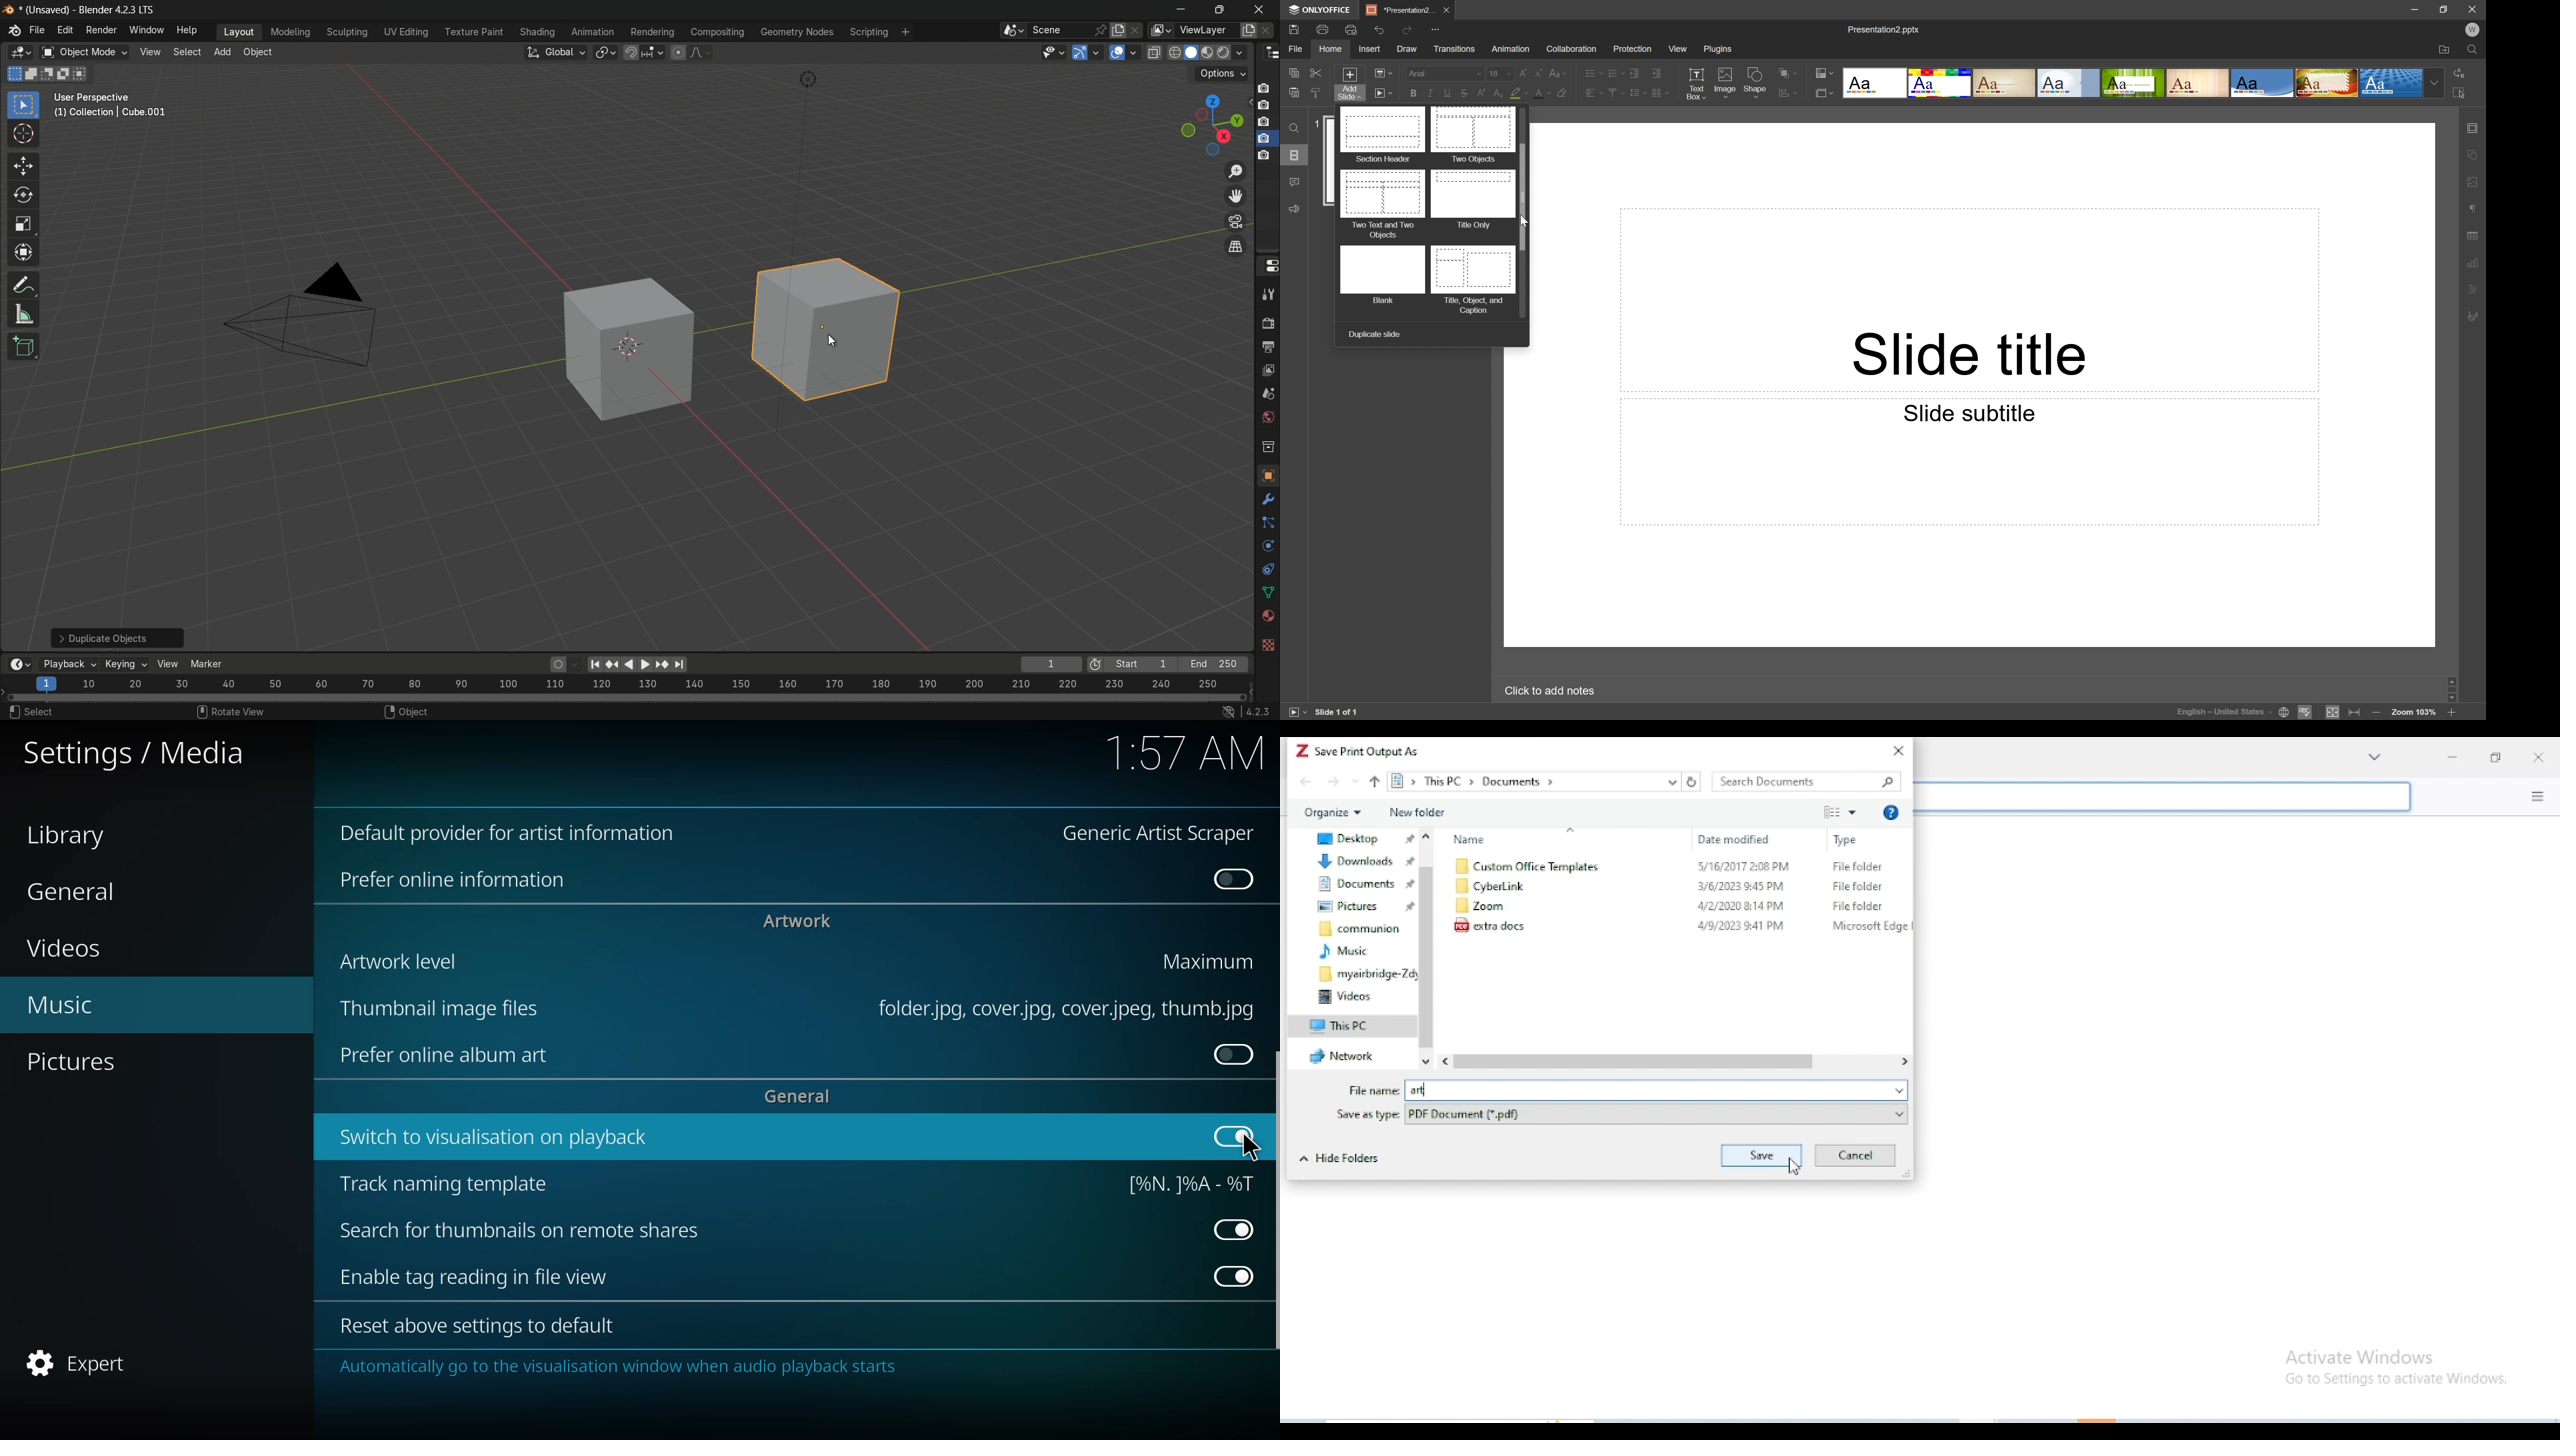 The width and height of the screenshot is (2576, 1456). What do you see at coordinates (1315, 94) in the screenshot?
I see `Paste style` at bounding box center [1315, 94].